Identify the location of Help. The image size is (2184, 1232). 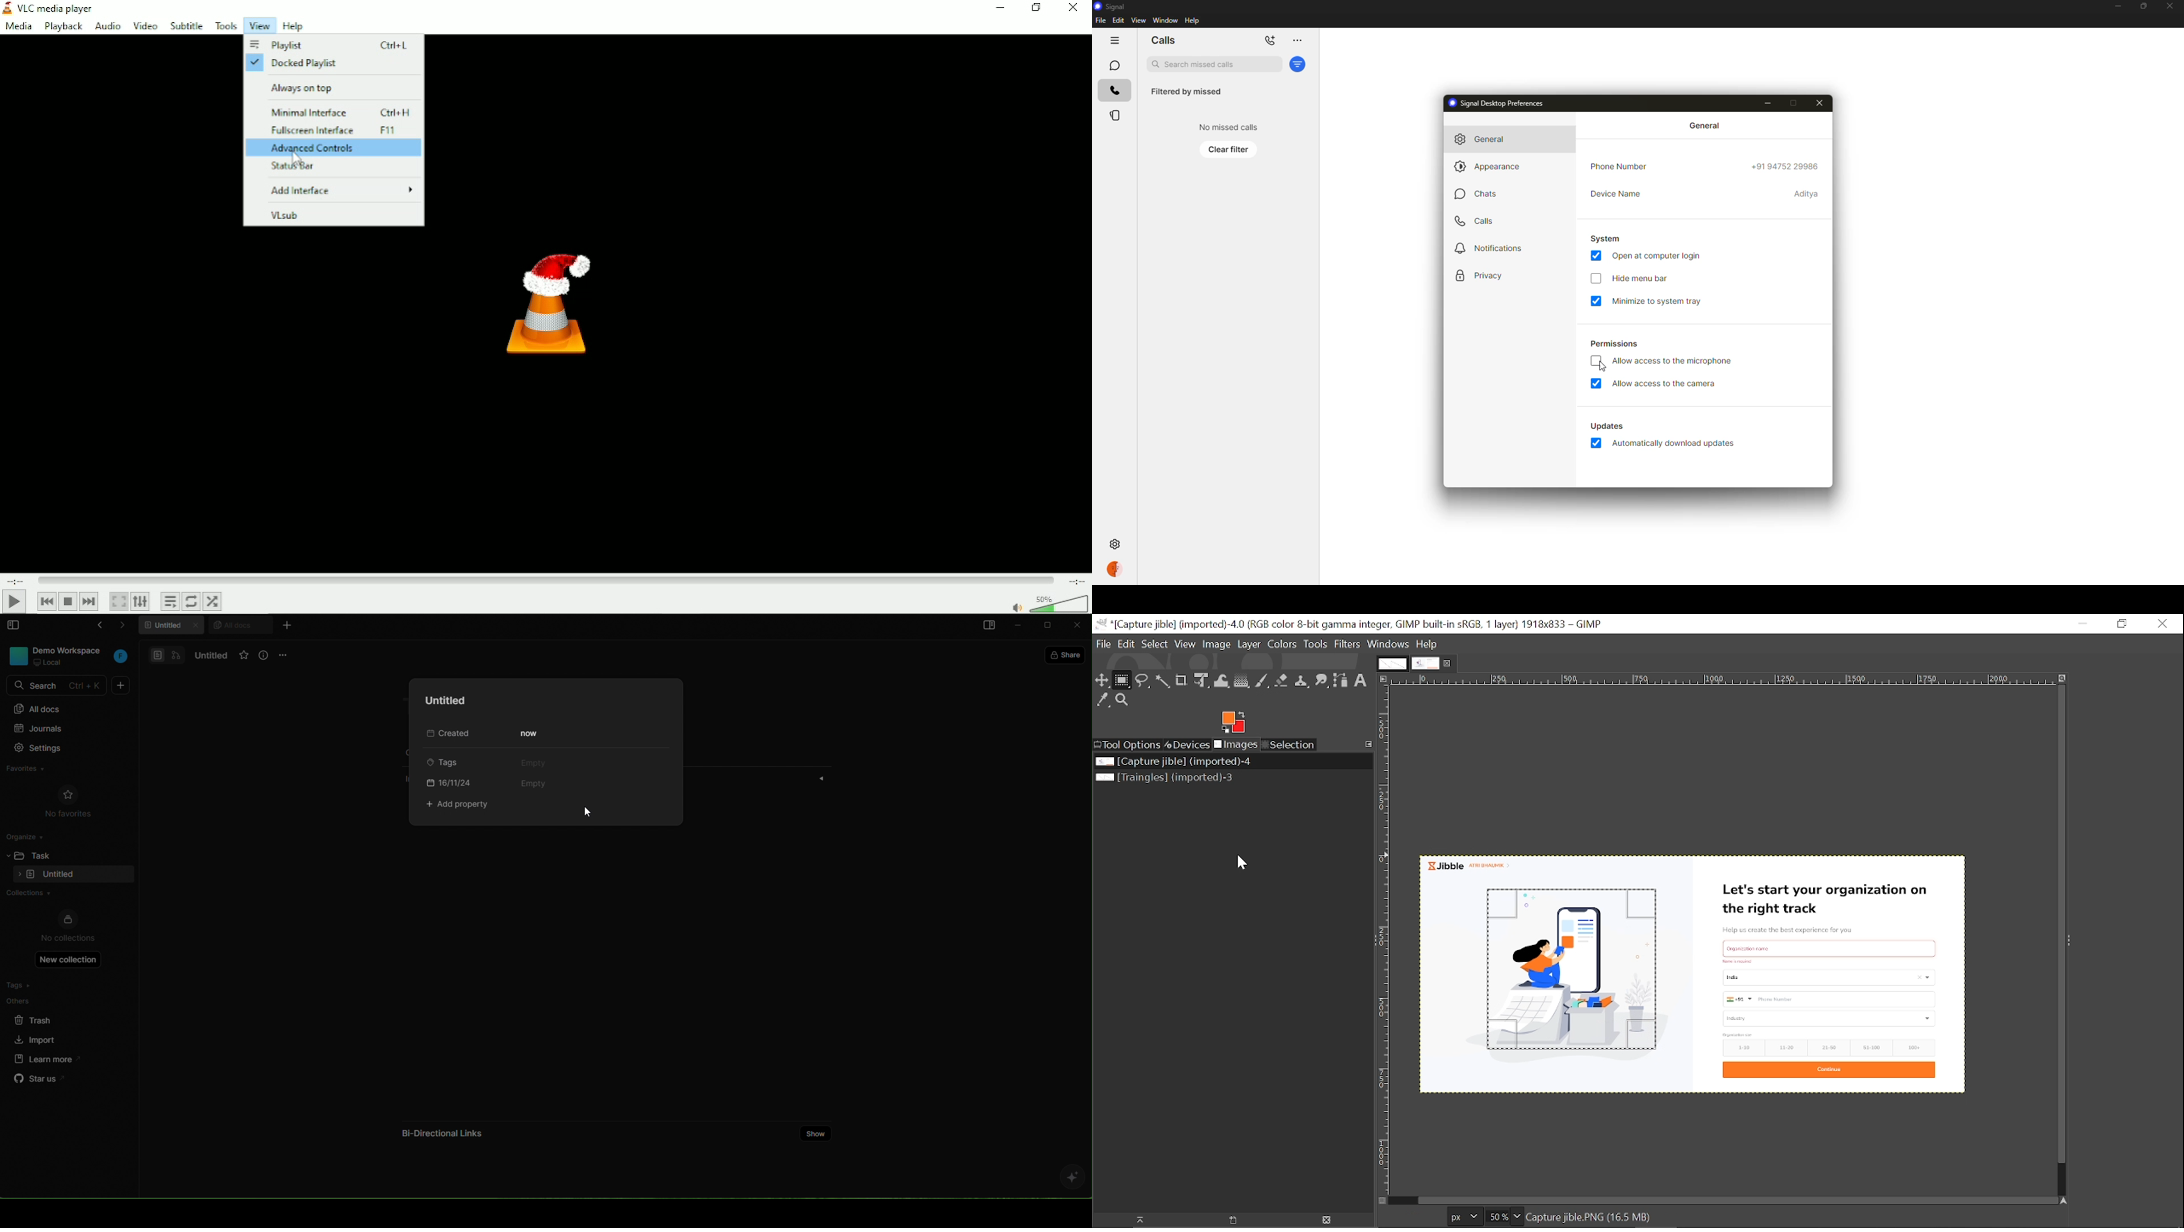
(1428, 644).